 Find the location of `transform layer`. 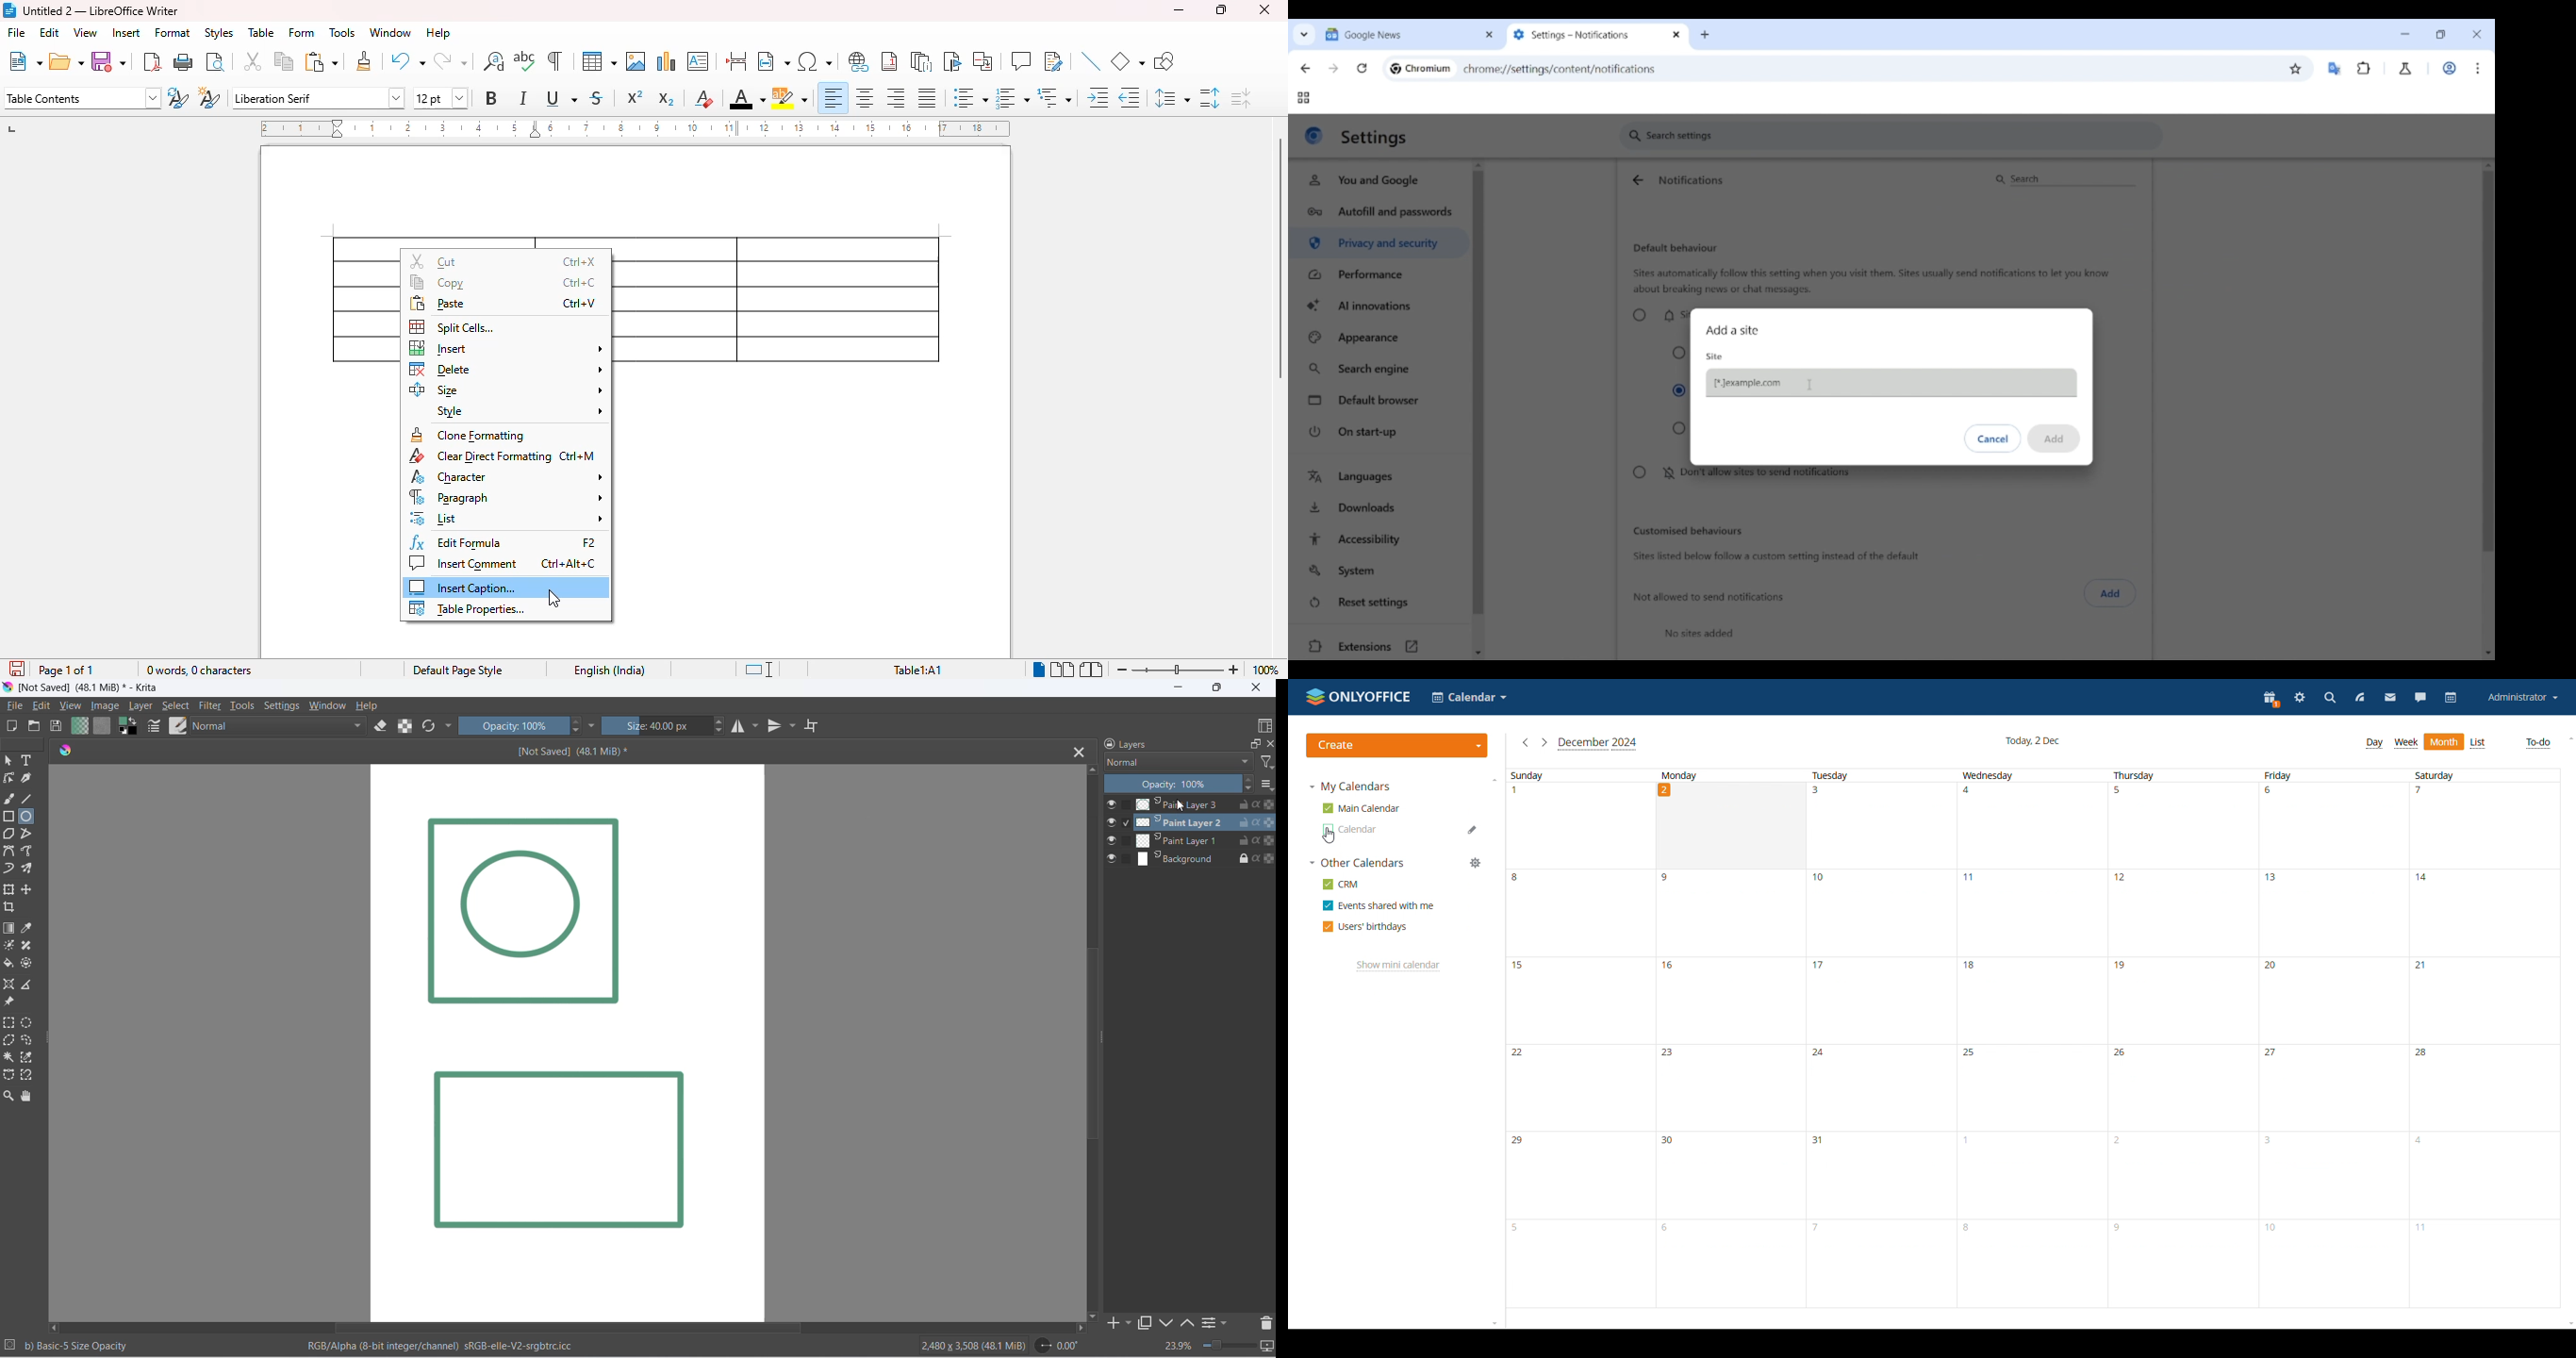

transform layer is located at coordinates (9, 889).